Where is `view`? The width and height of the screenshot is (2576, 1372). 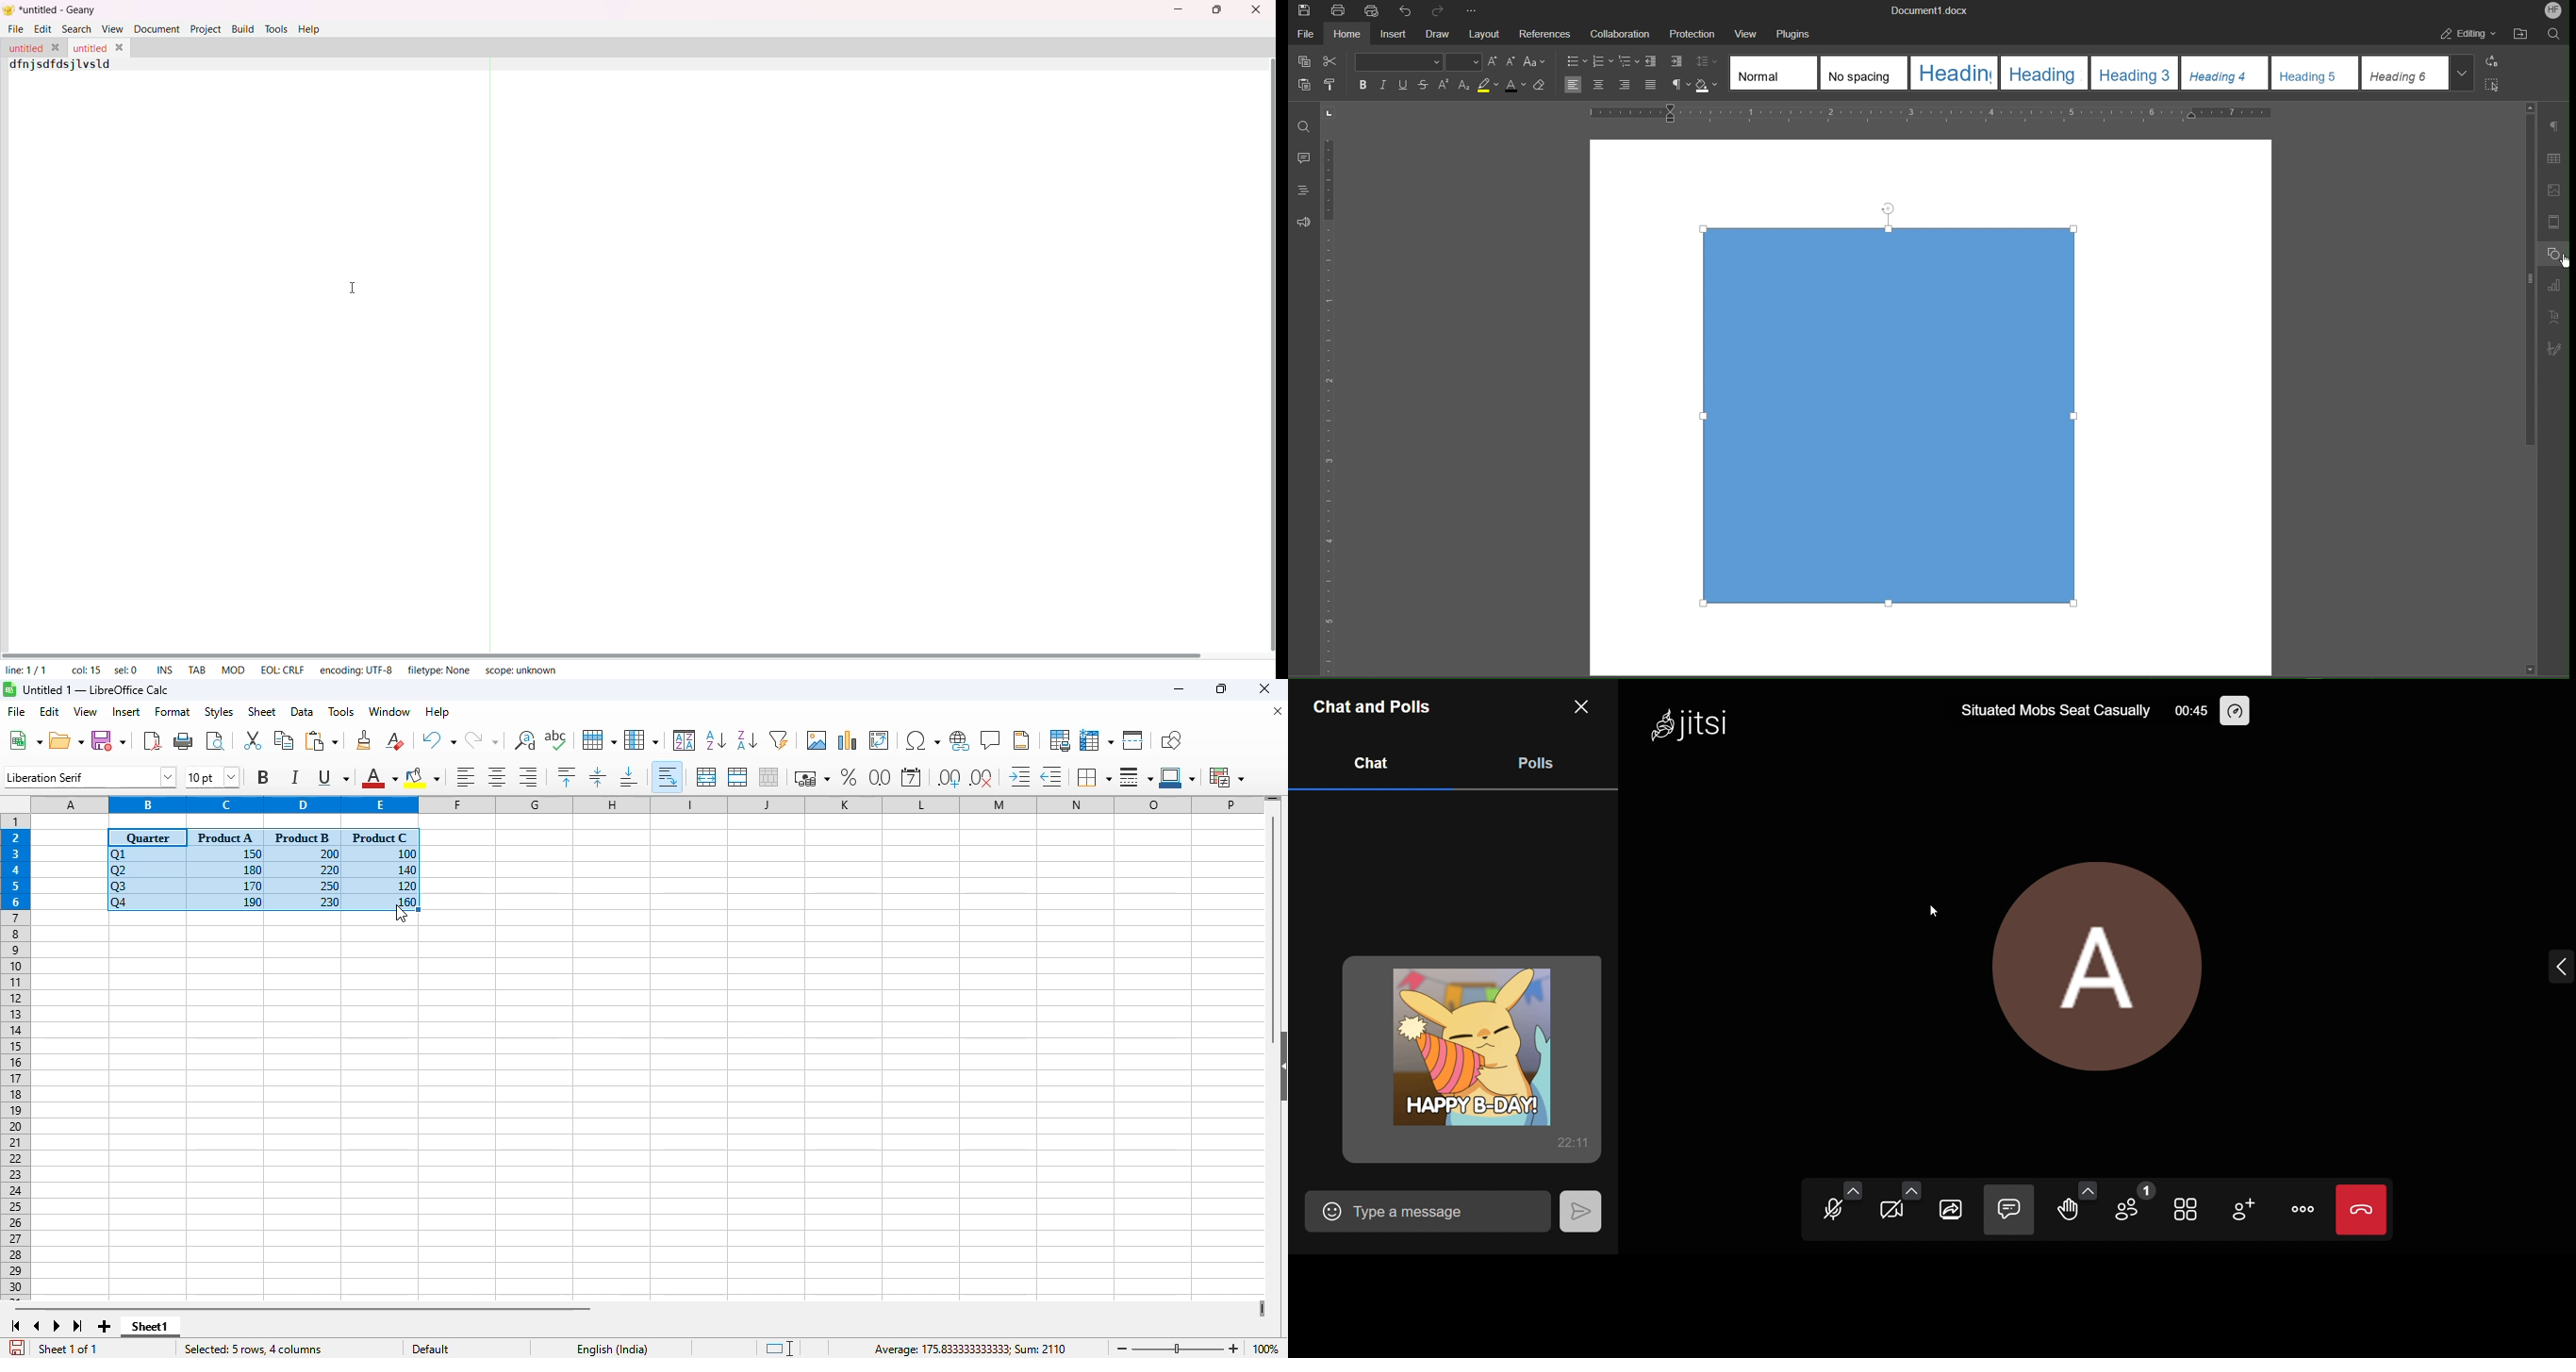
view is located at coordinates (85, 711).